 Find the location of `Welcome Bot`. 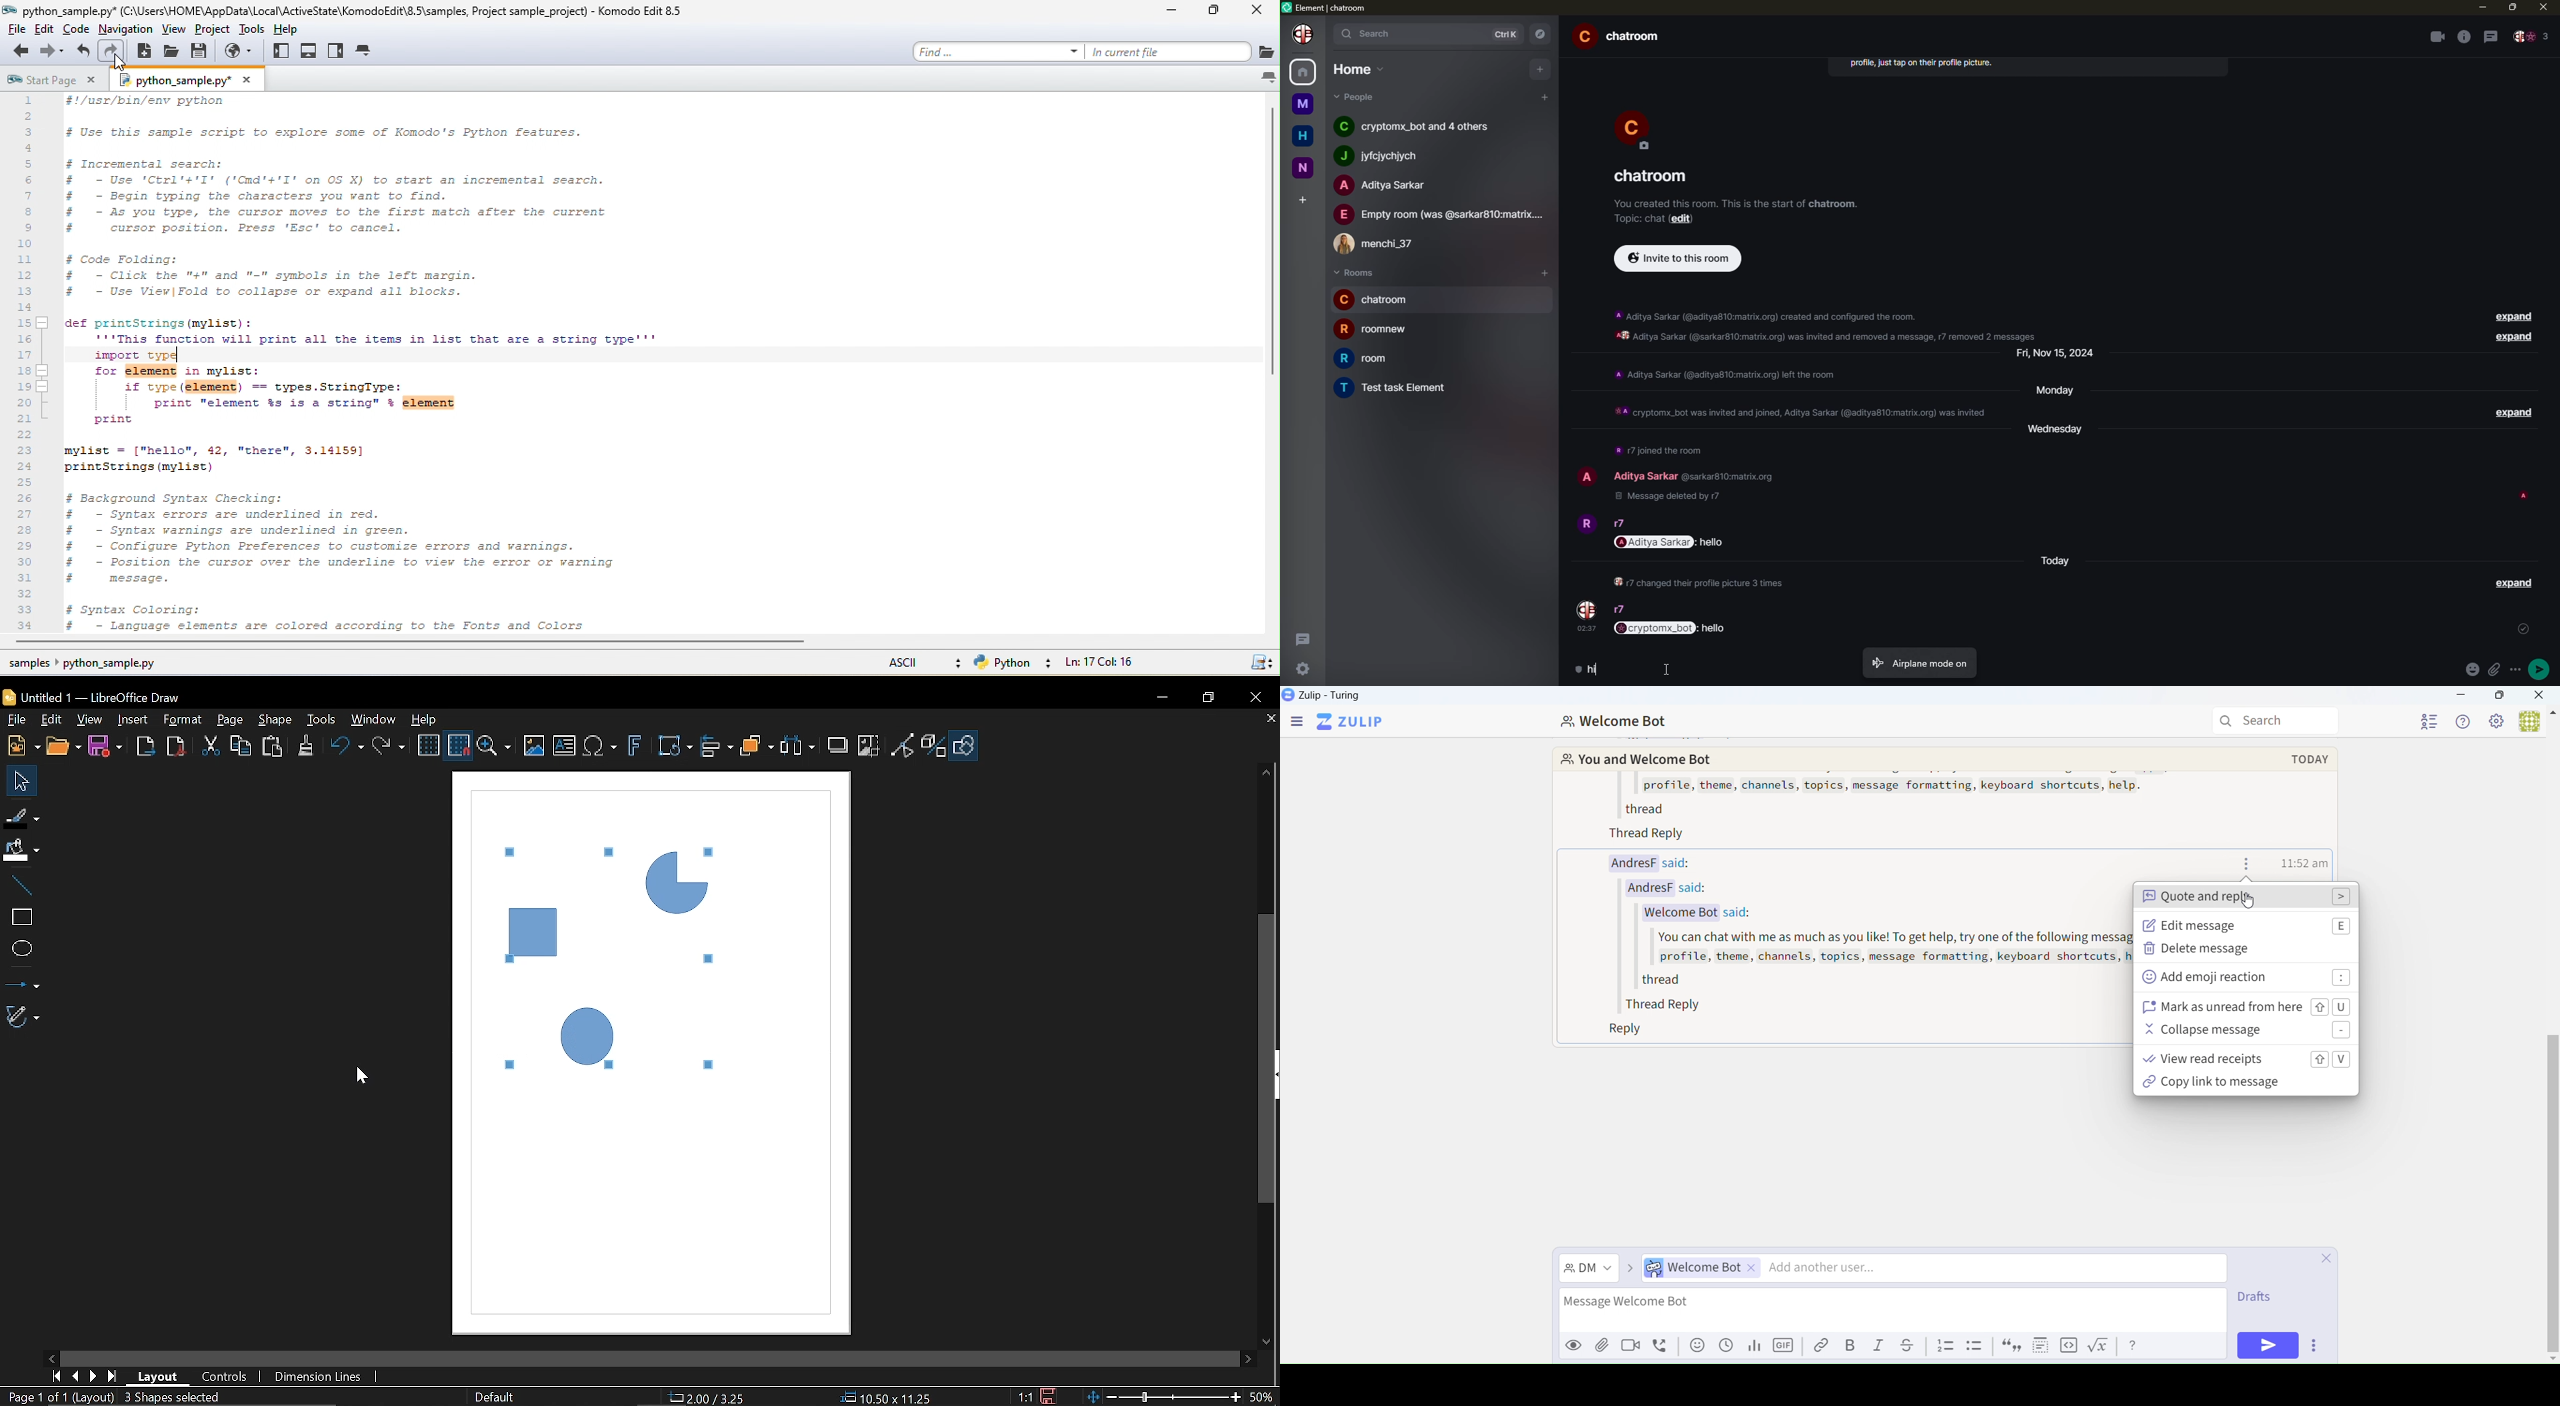

Welcome Bot is located at coordinates (1617, 723).